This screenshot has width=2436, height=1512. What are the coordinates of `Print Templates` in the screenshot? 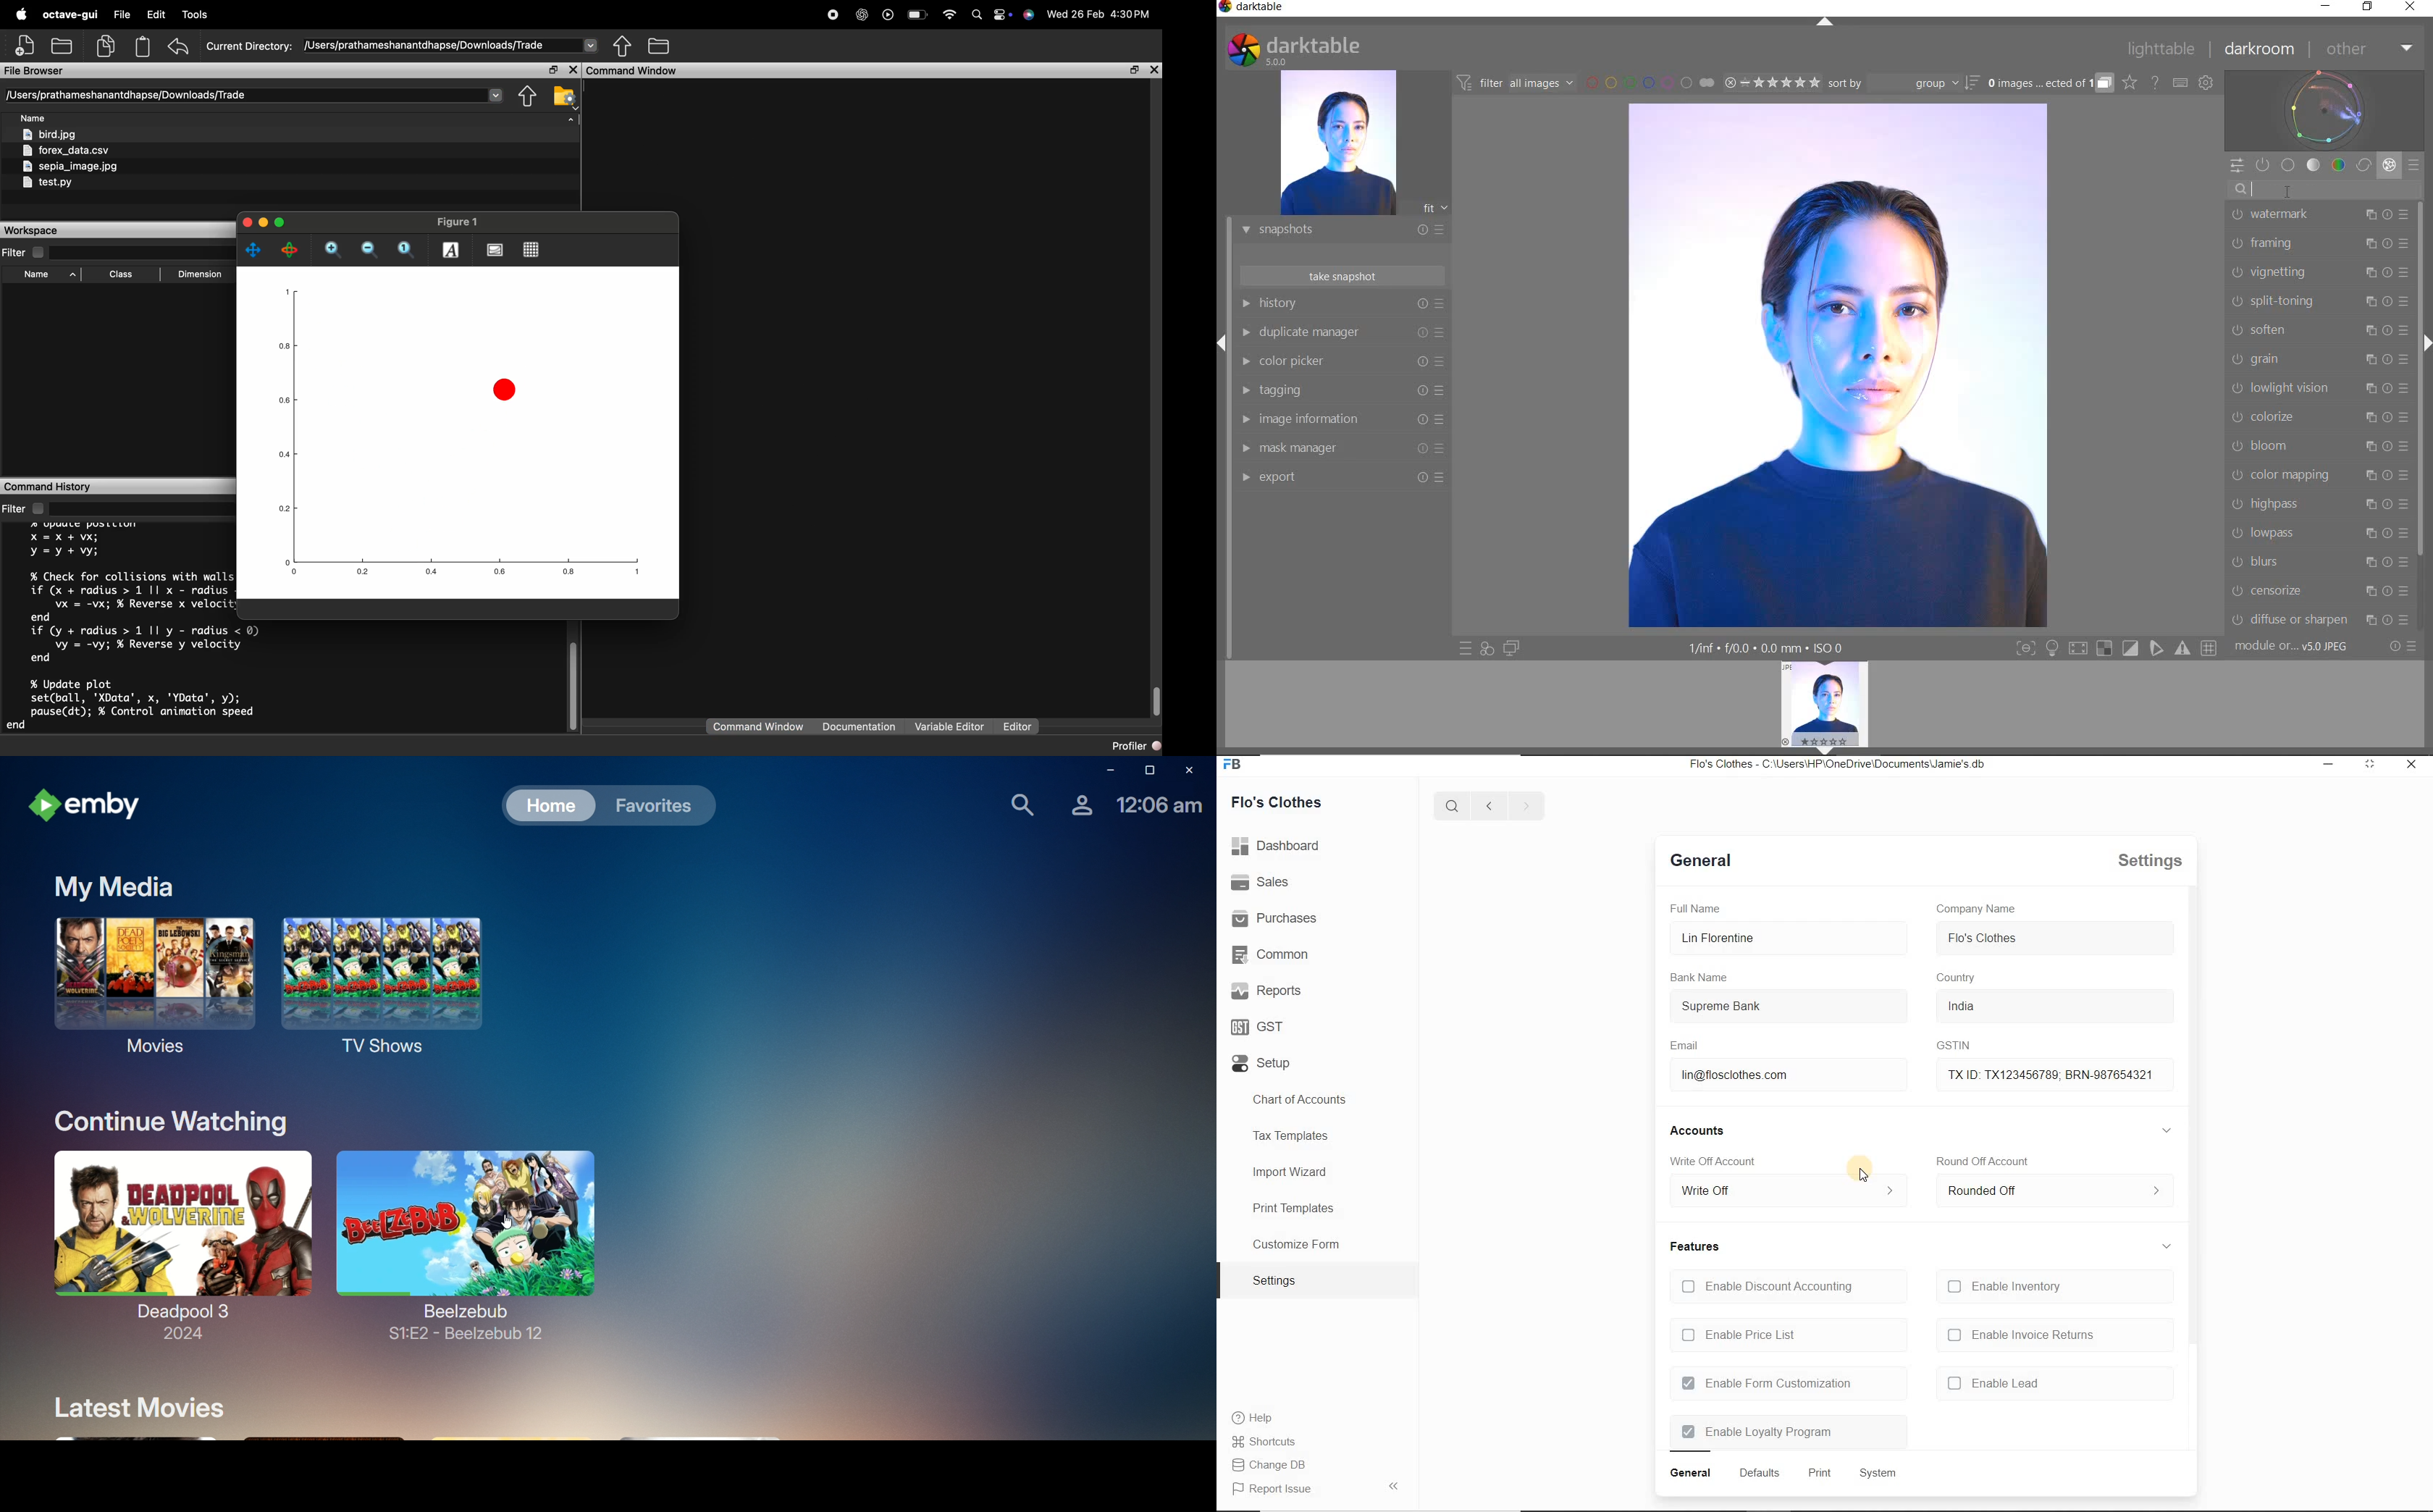 It's located at (1317, 1207).